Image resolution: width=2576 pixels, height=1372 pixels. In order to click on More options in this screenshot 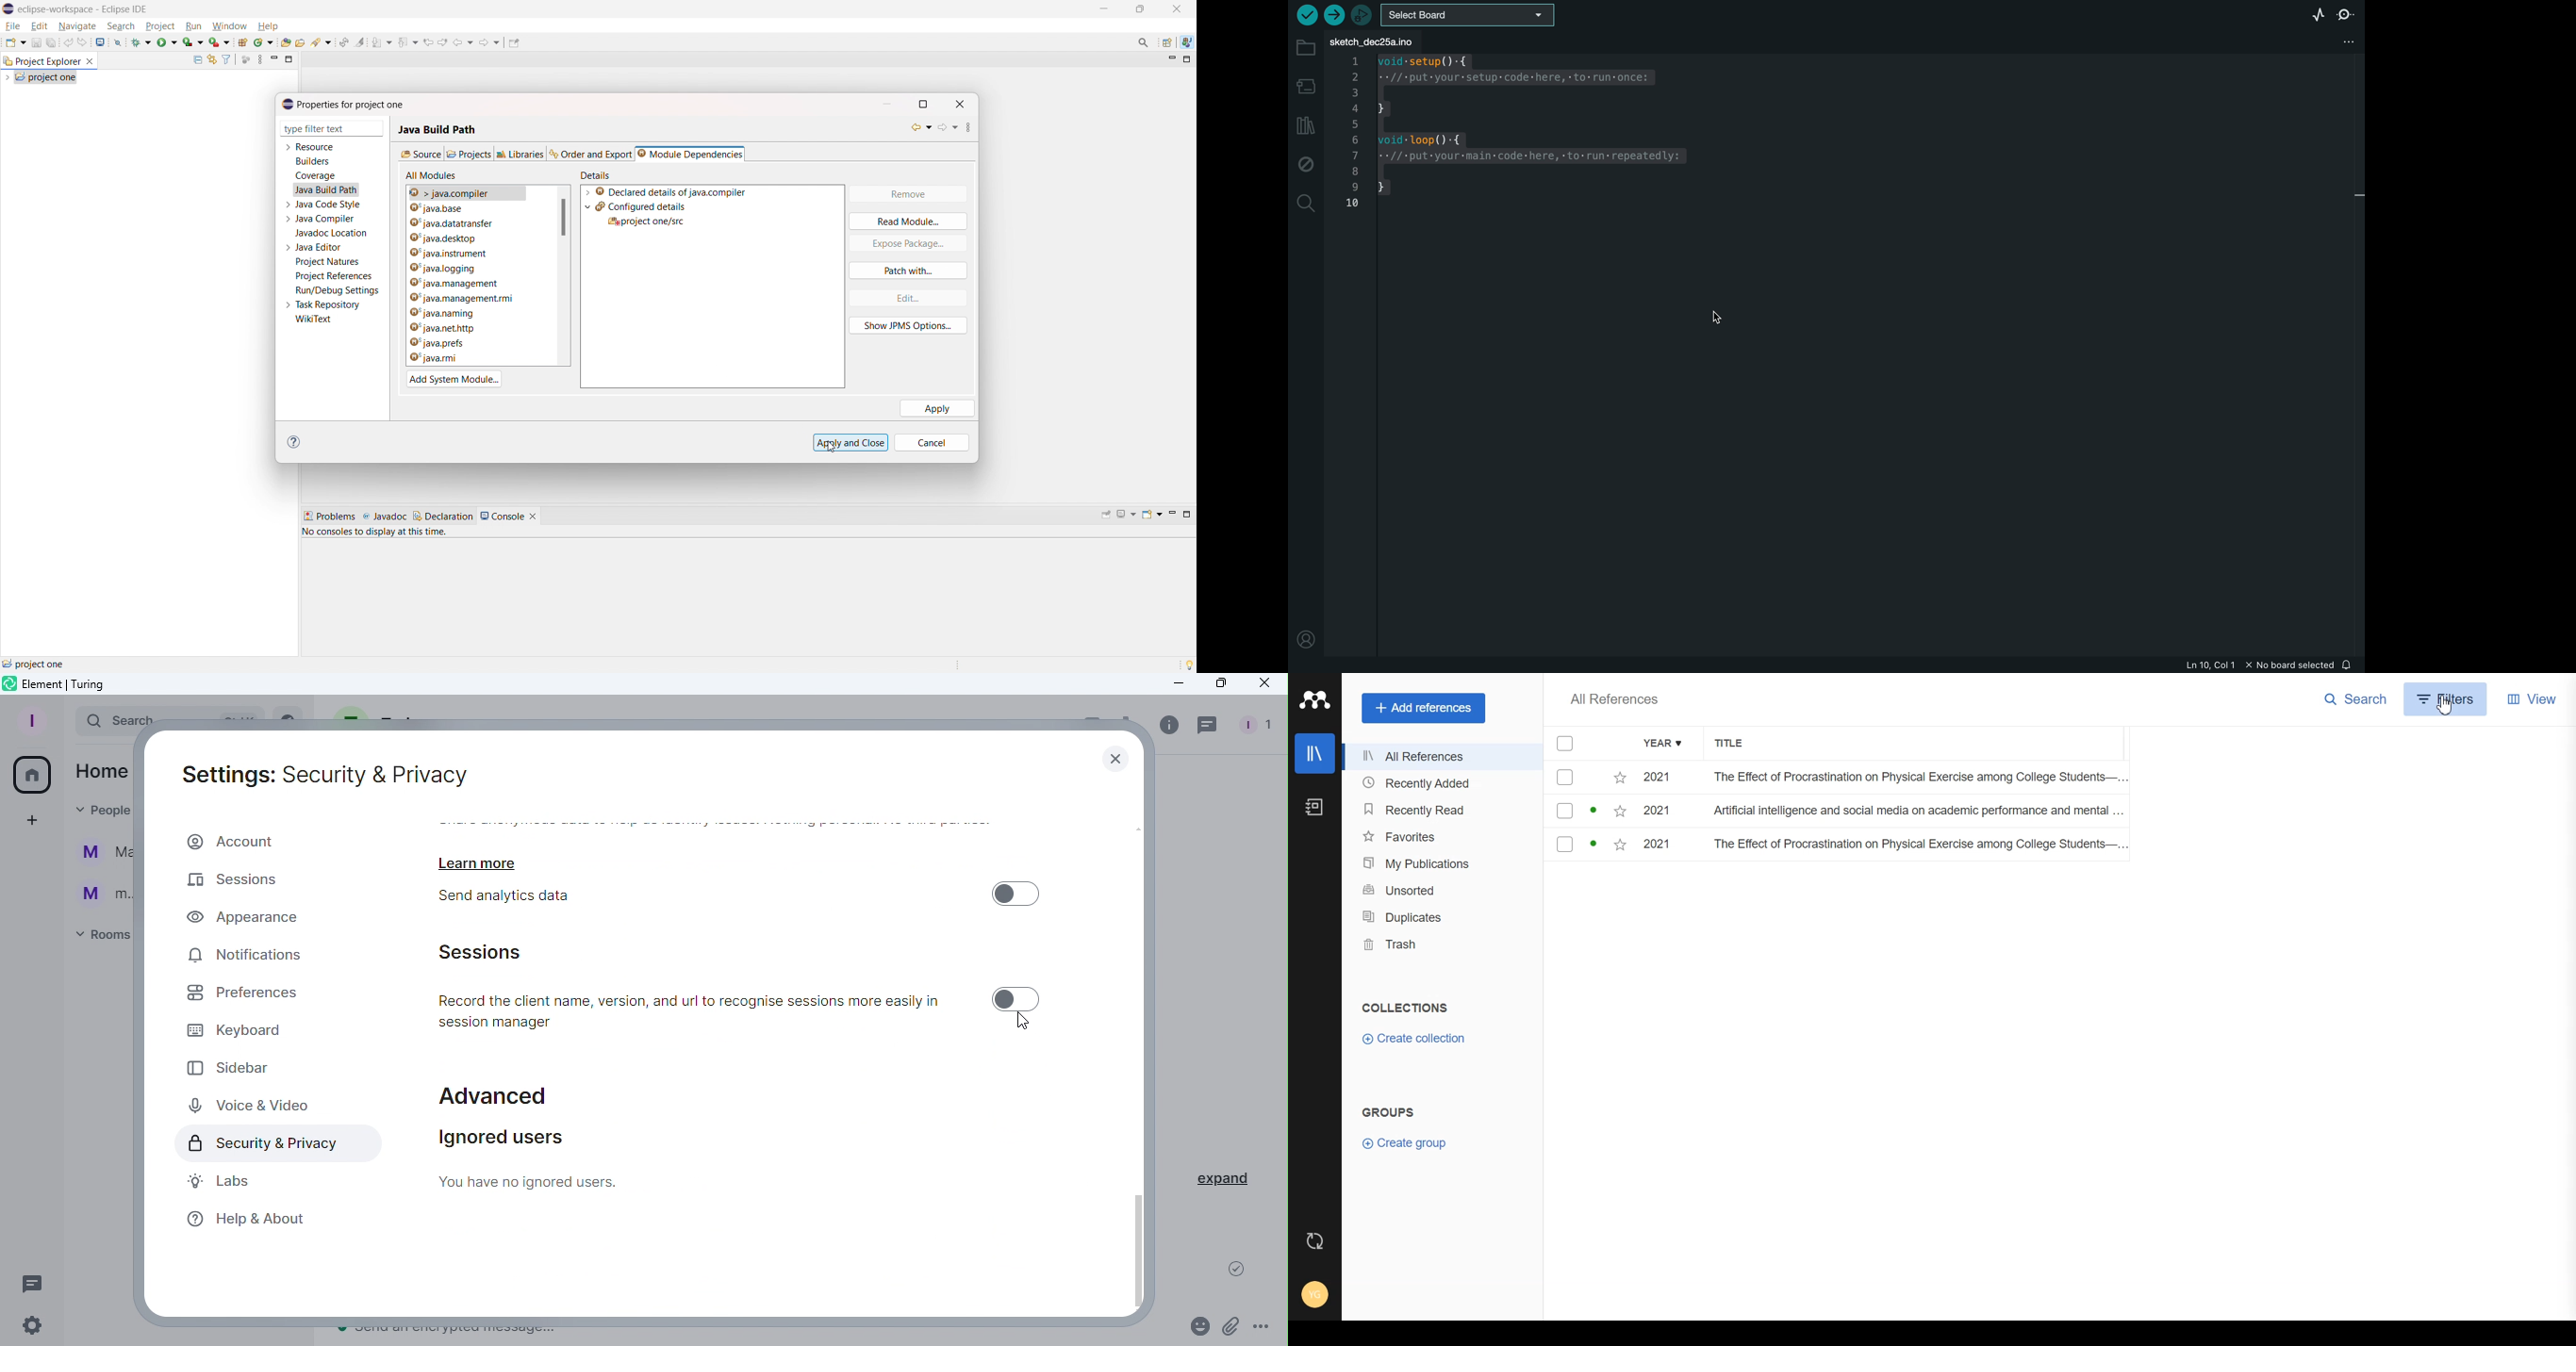, I will do `click(1263, 1329)`.